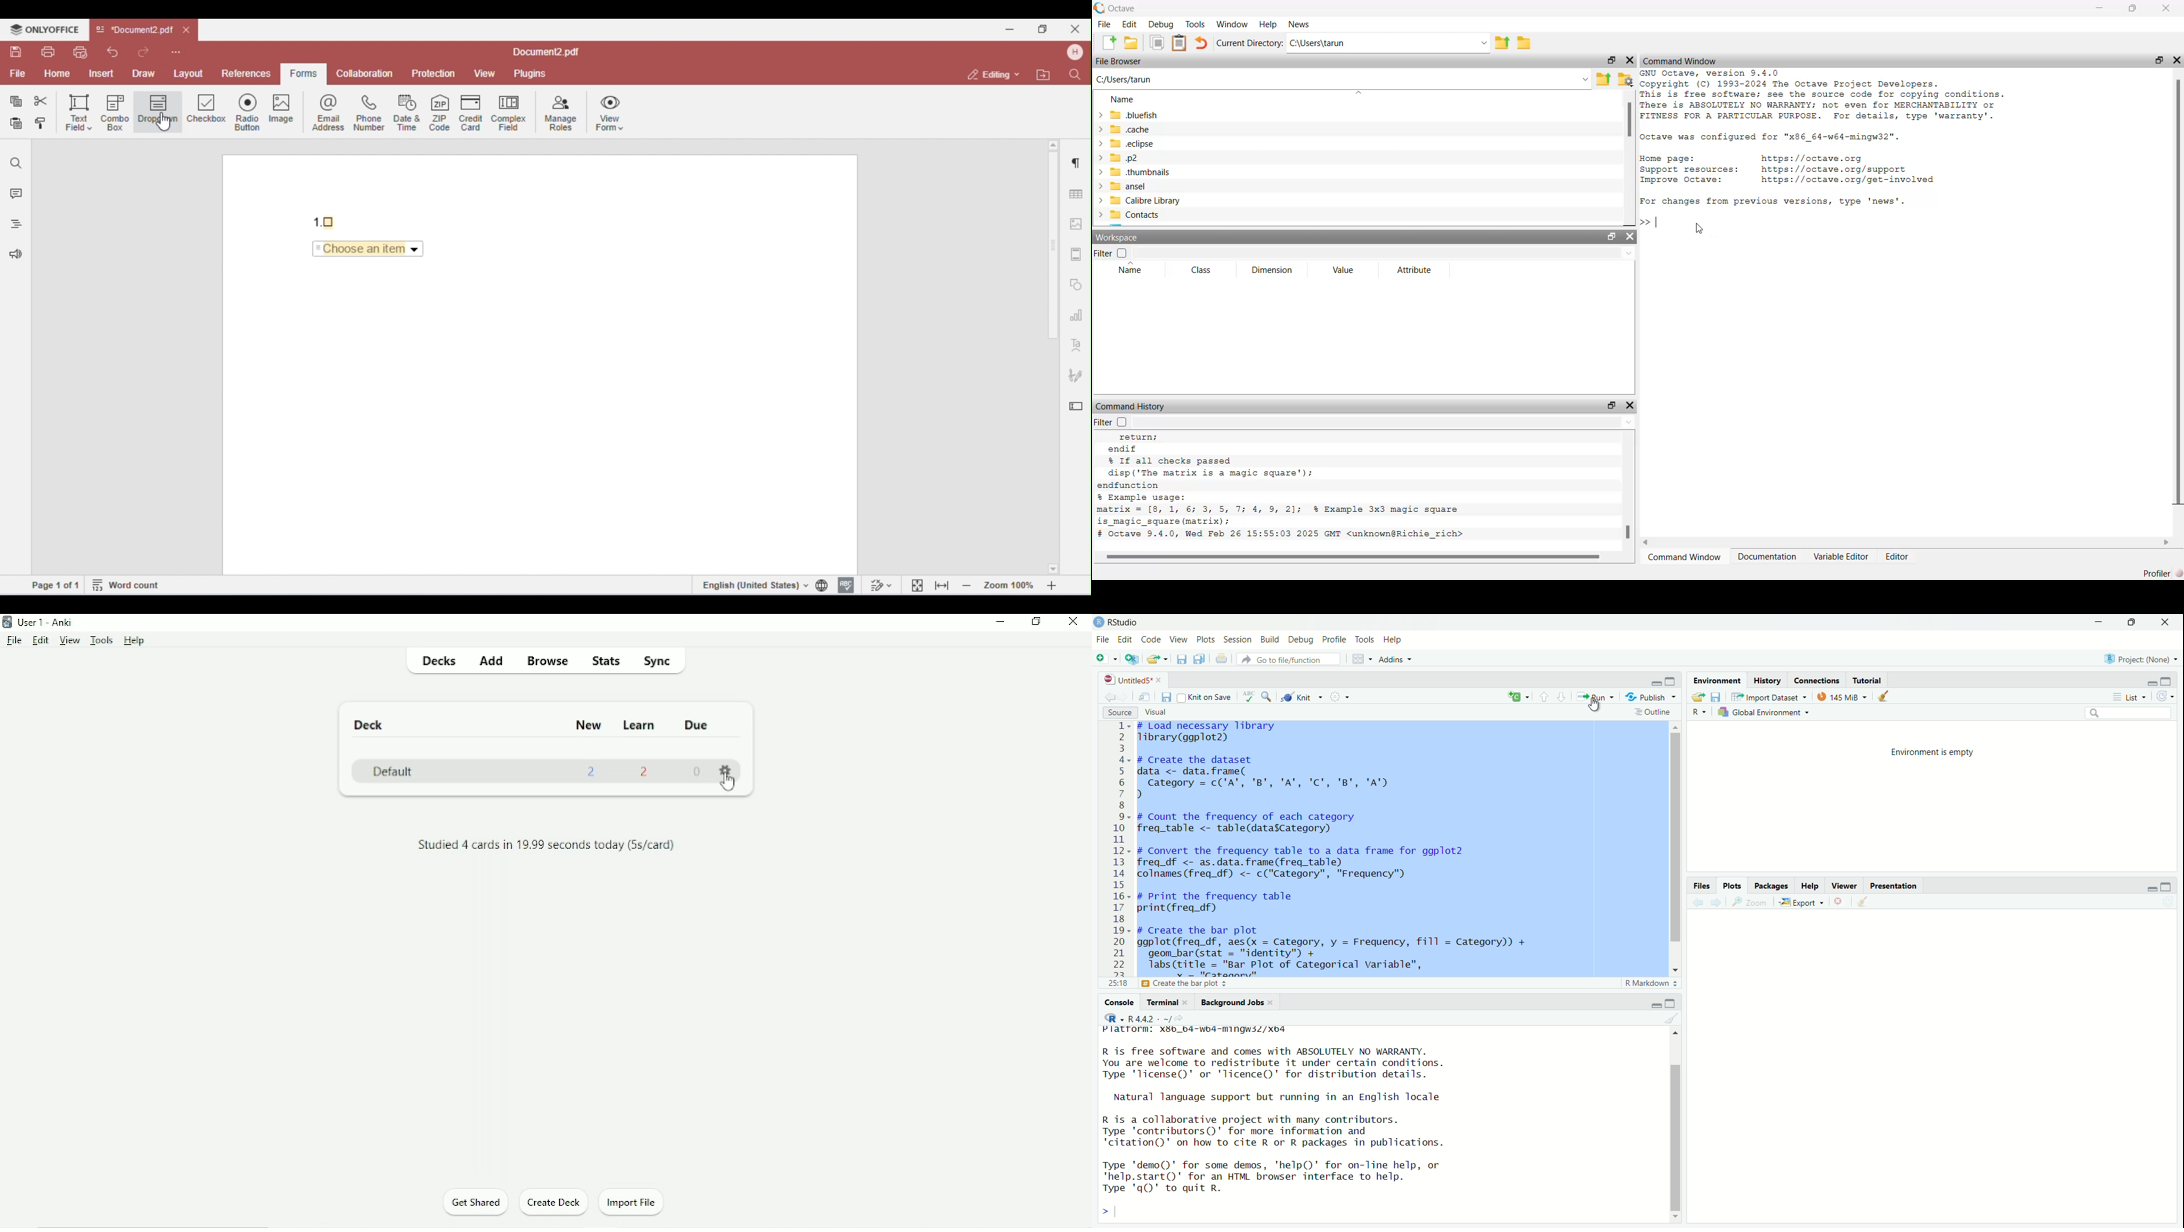 The image size is (2184, 1232). Describe the element at coordinates (1525, 43) in the screenshot. I see `Folder` at that location.